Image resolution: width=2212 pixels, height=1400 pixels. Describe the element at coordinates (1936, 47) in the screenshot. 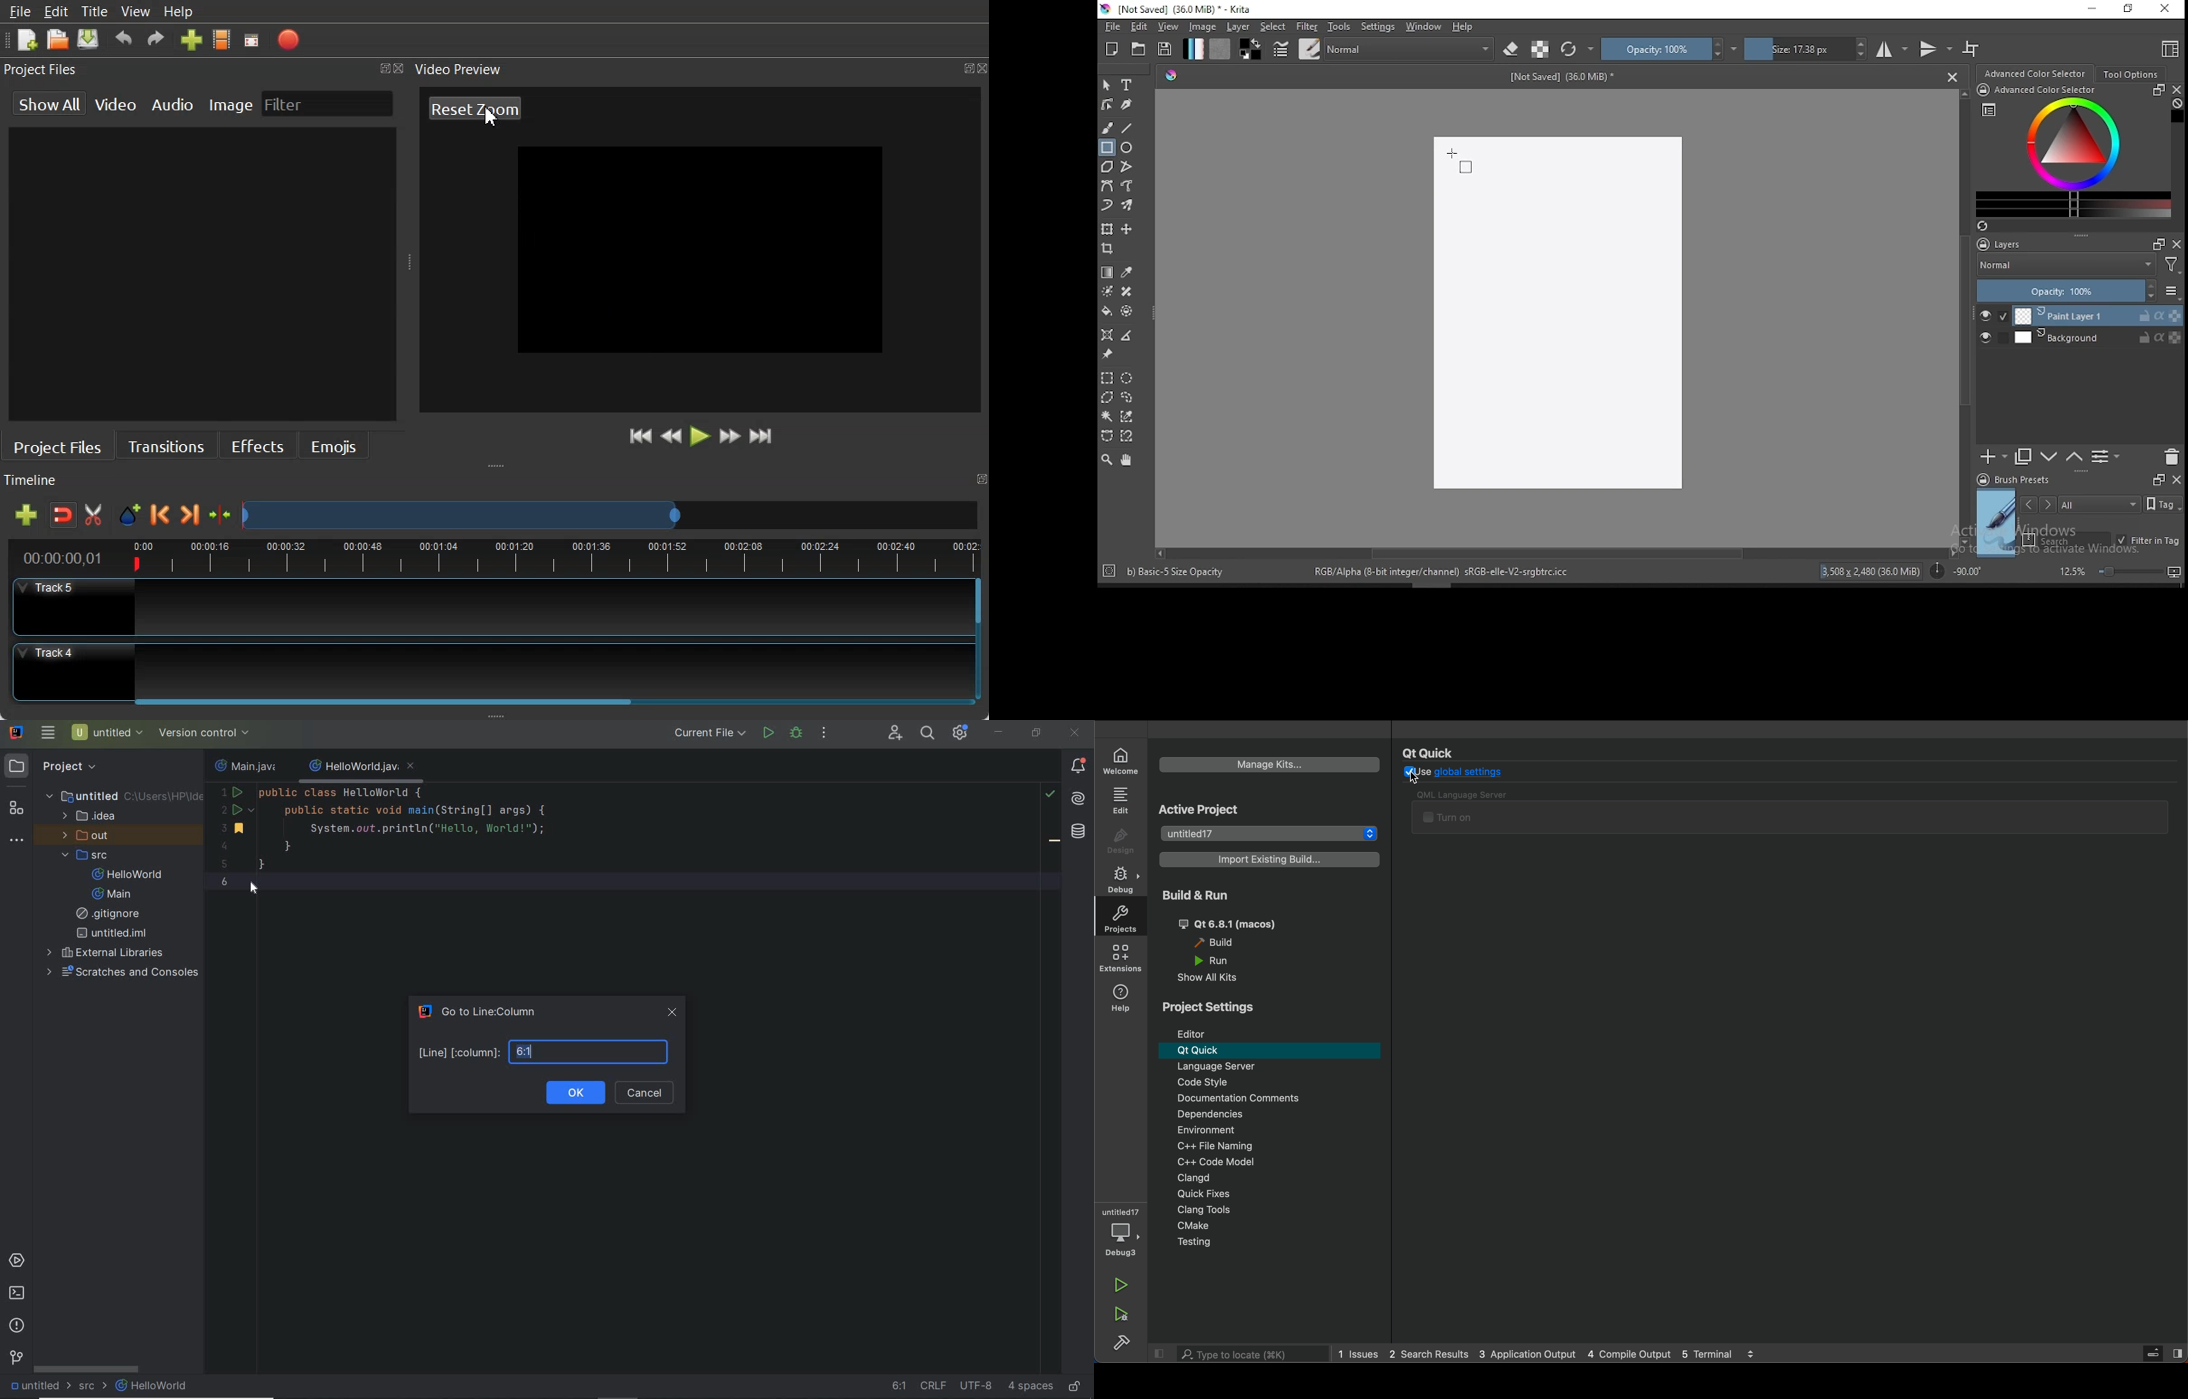

I see `` at that location.